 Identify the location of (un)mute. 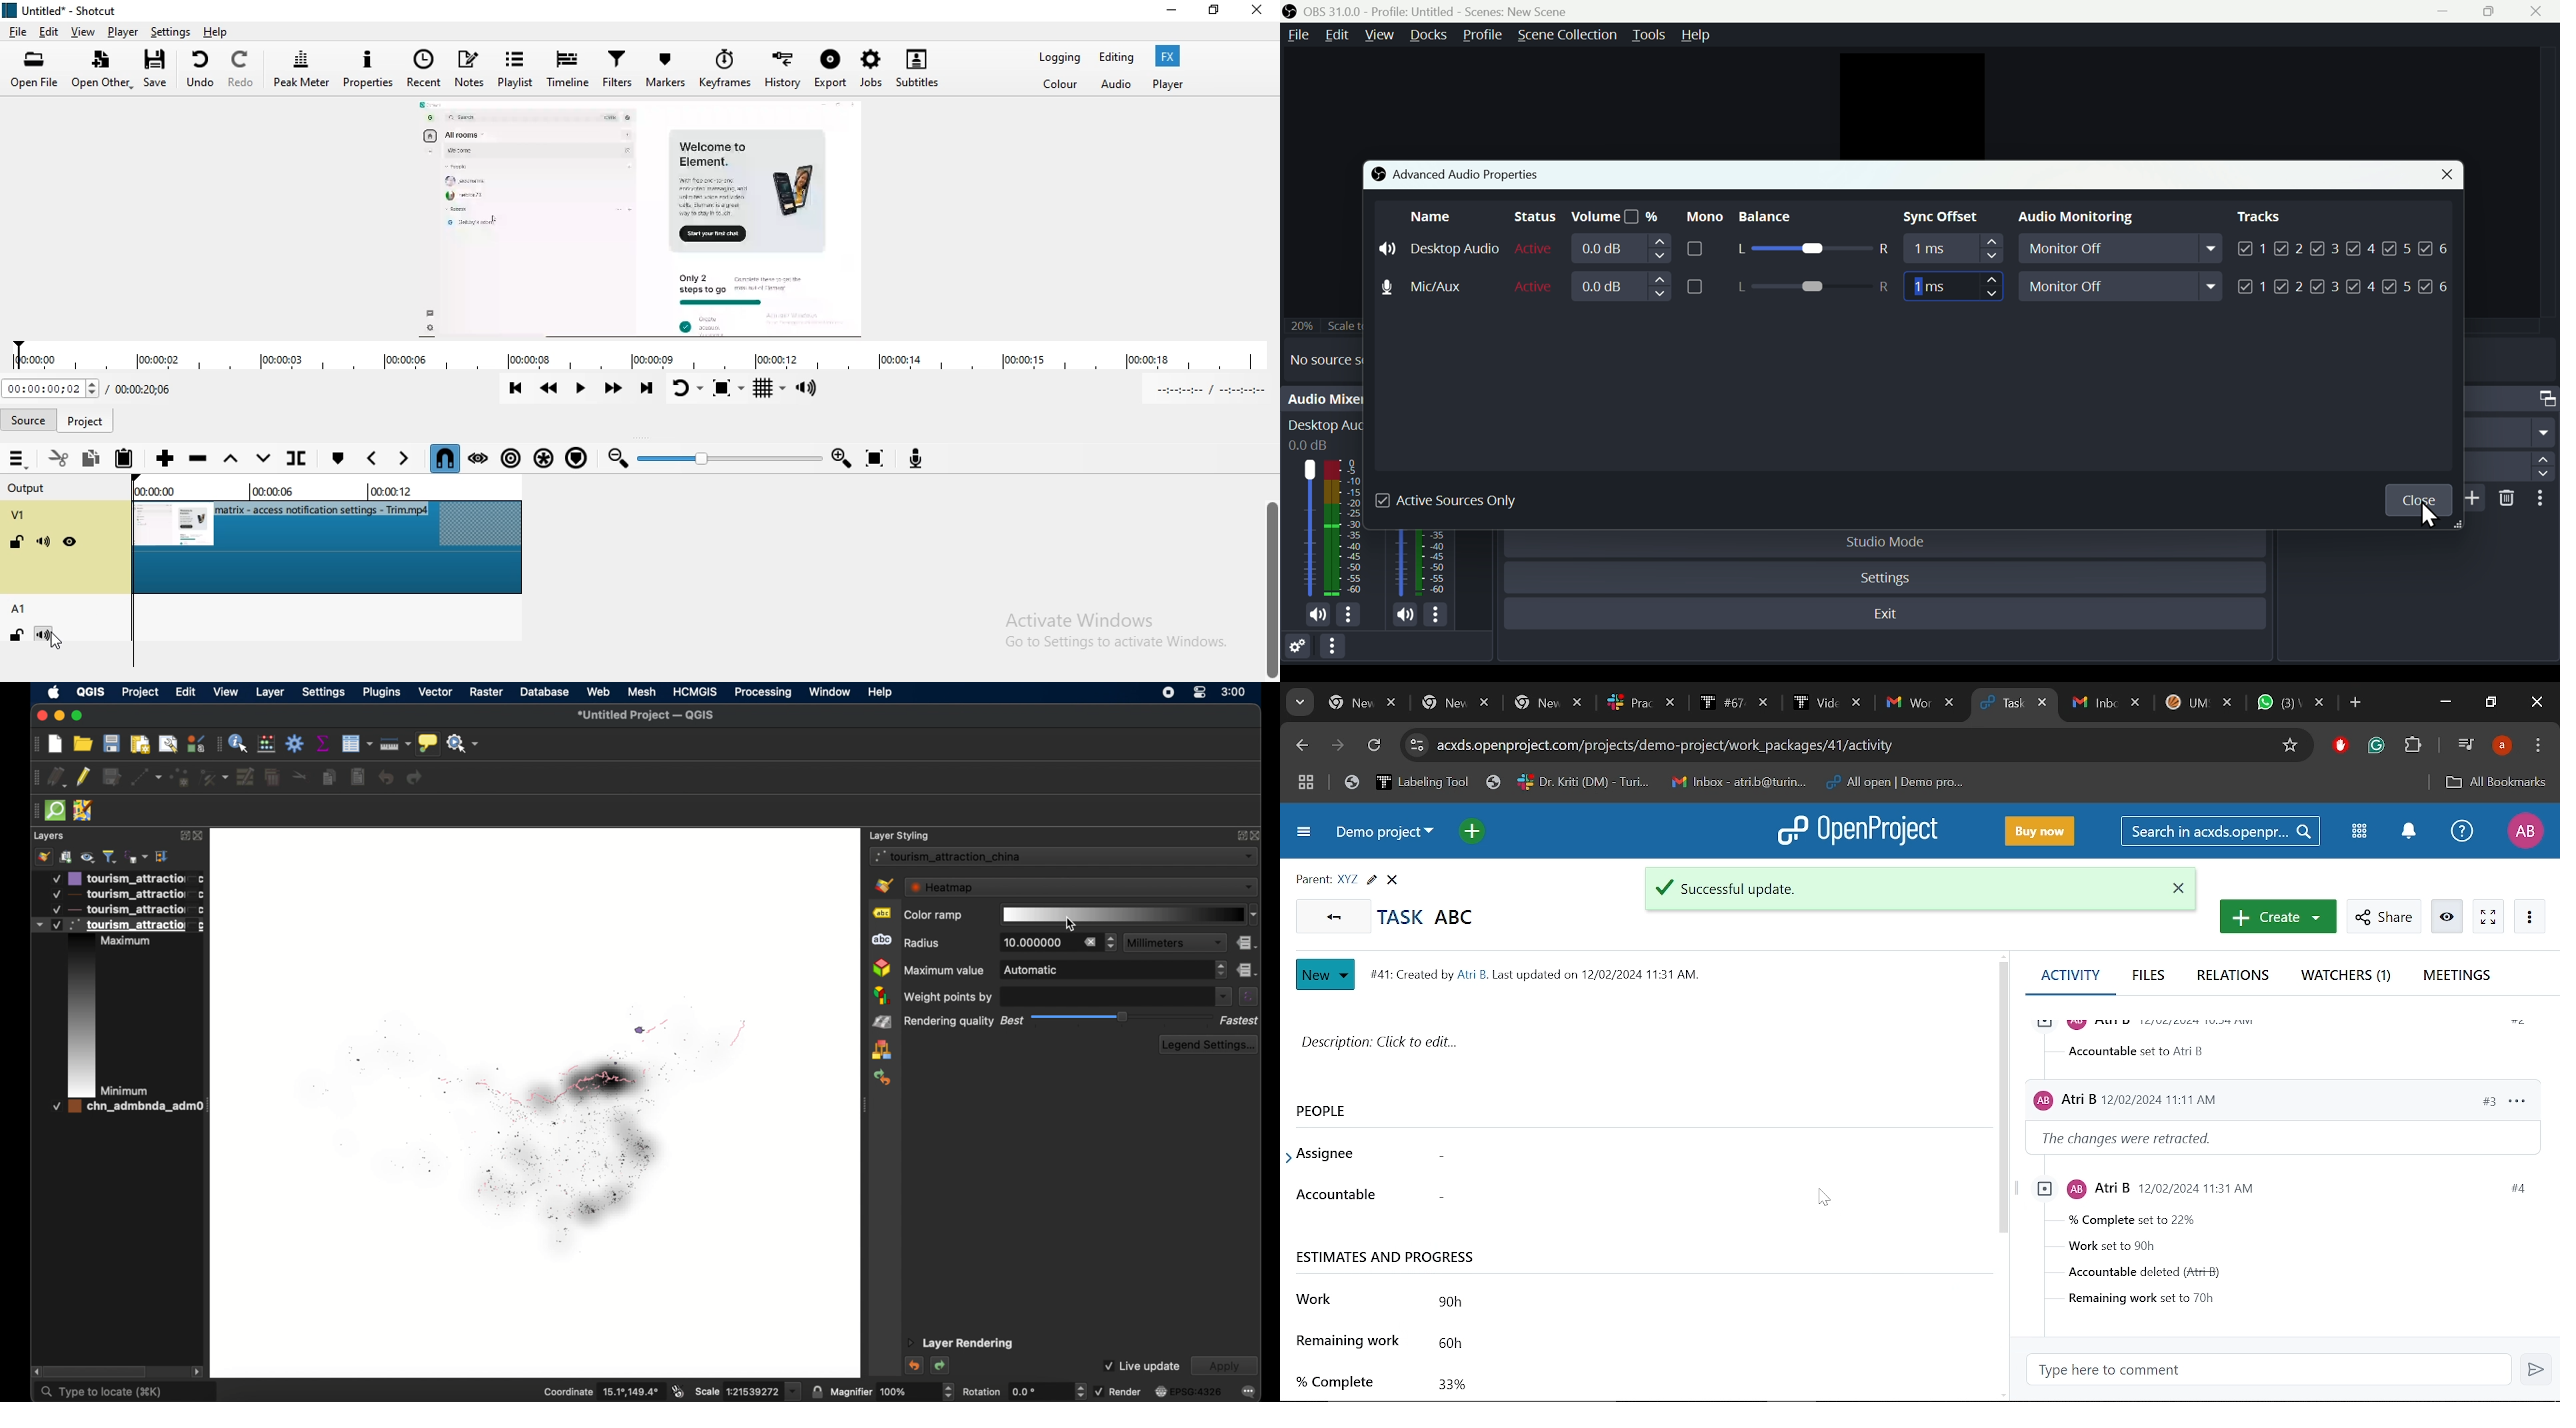
(1405, 616).